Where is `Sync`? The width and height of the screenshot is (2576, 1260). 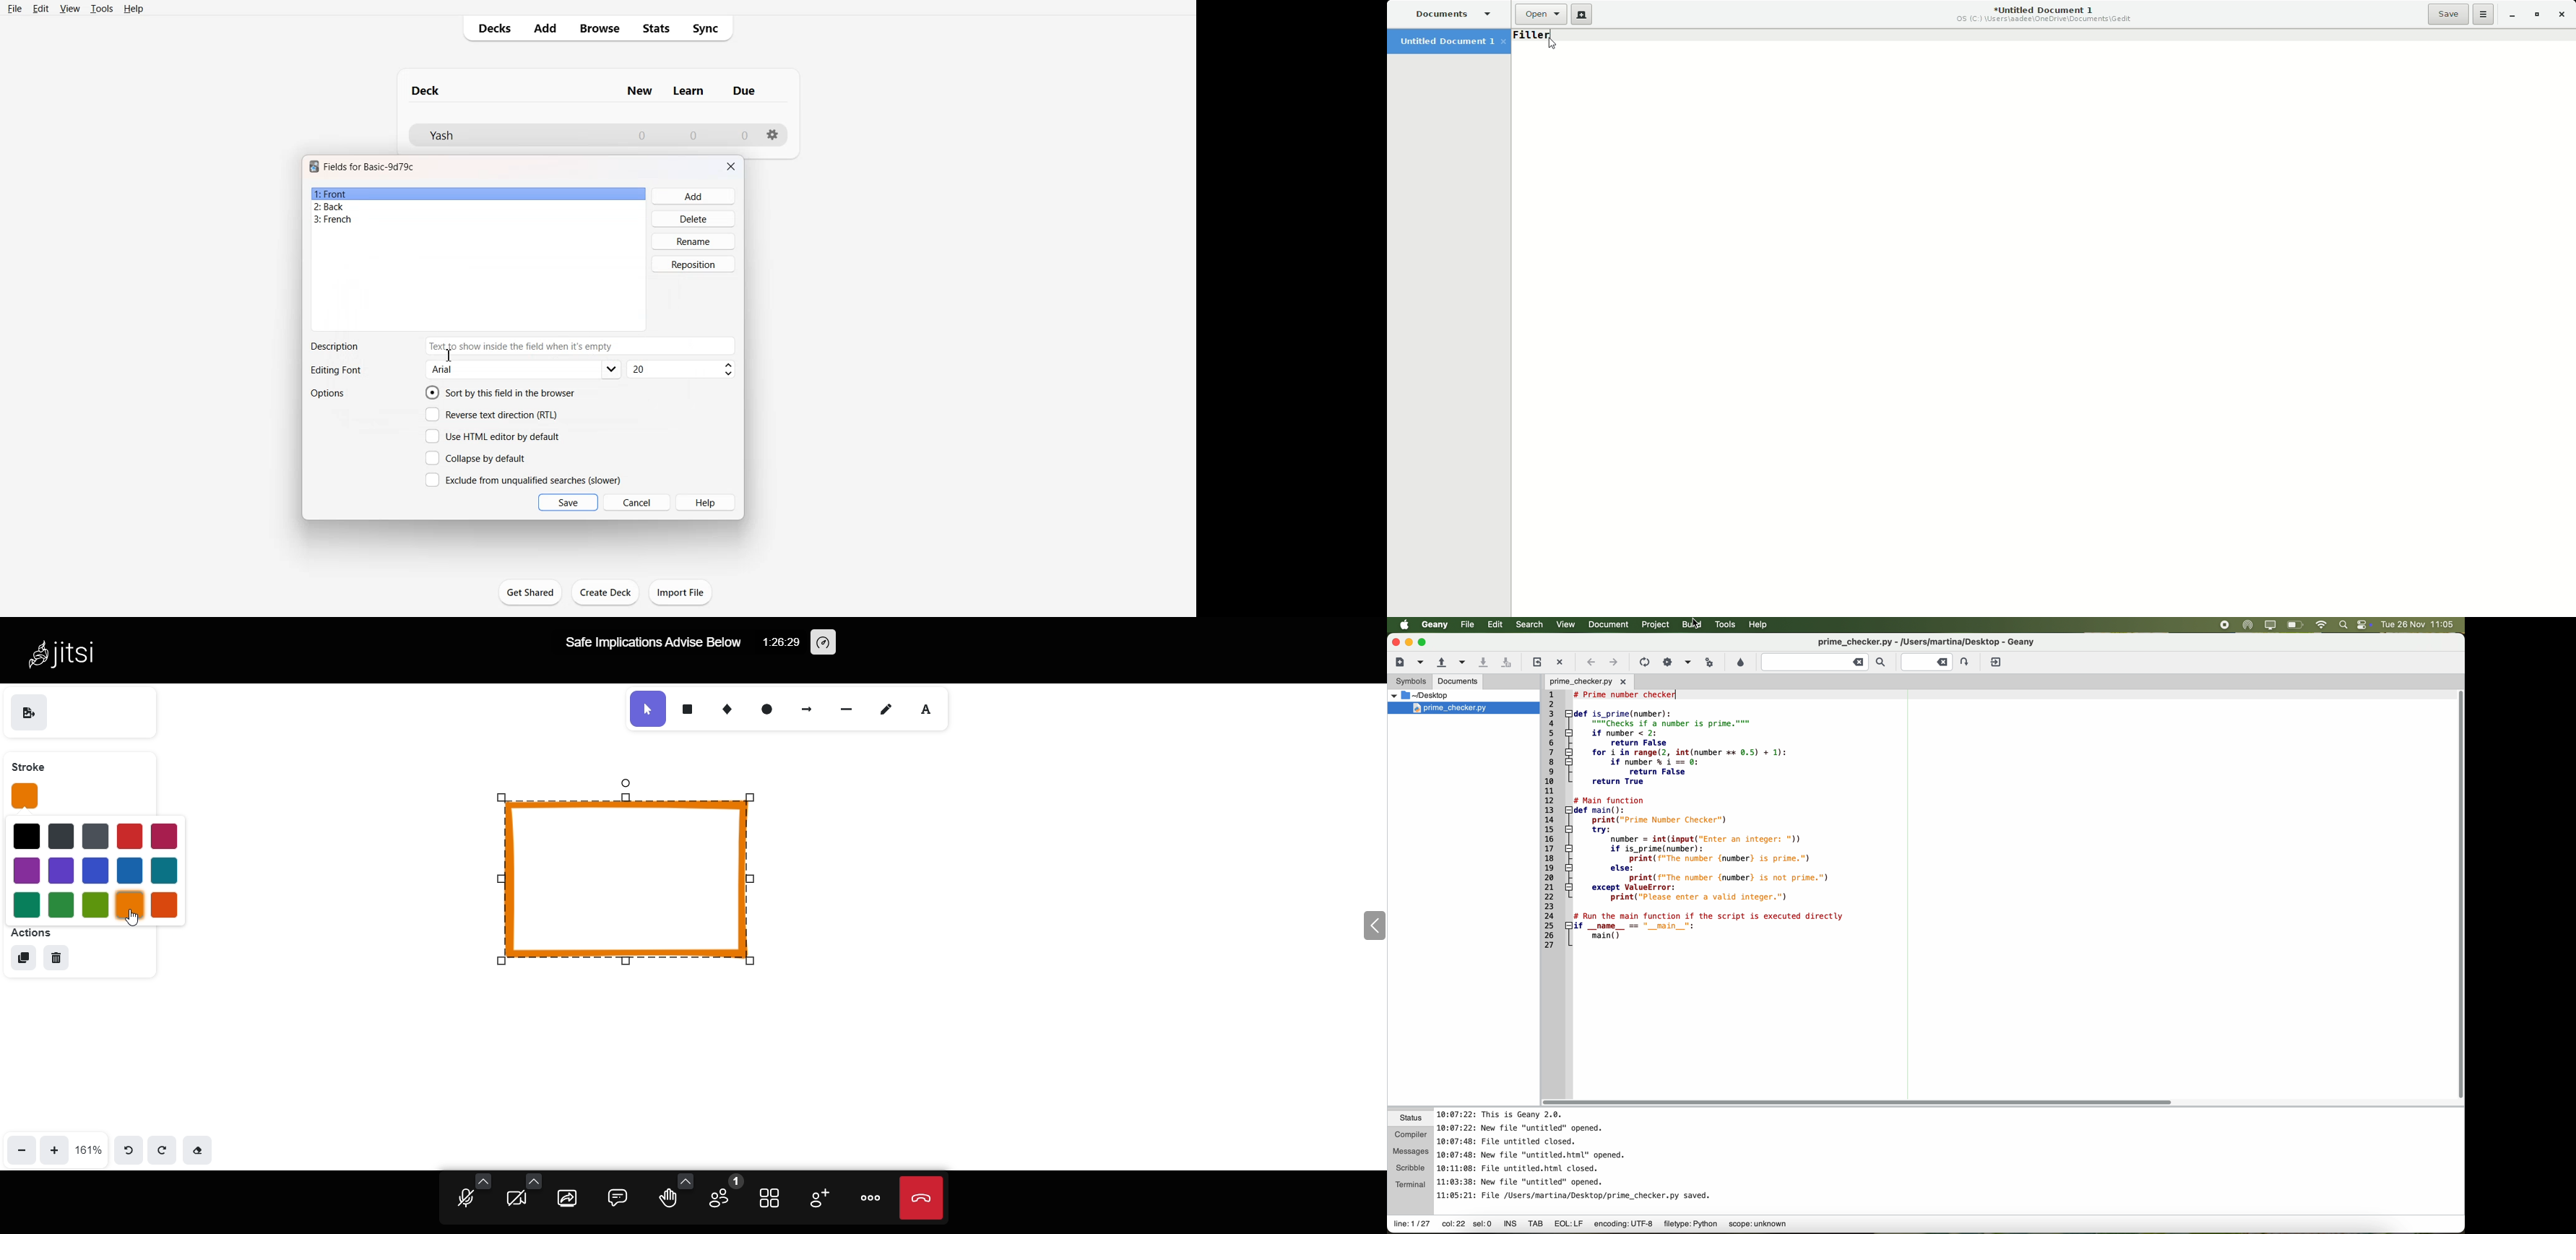 Sync is located at coordinates (710, 29).